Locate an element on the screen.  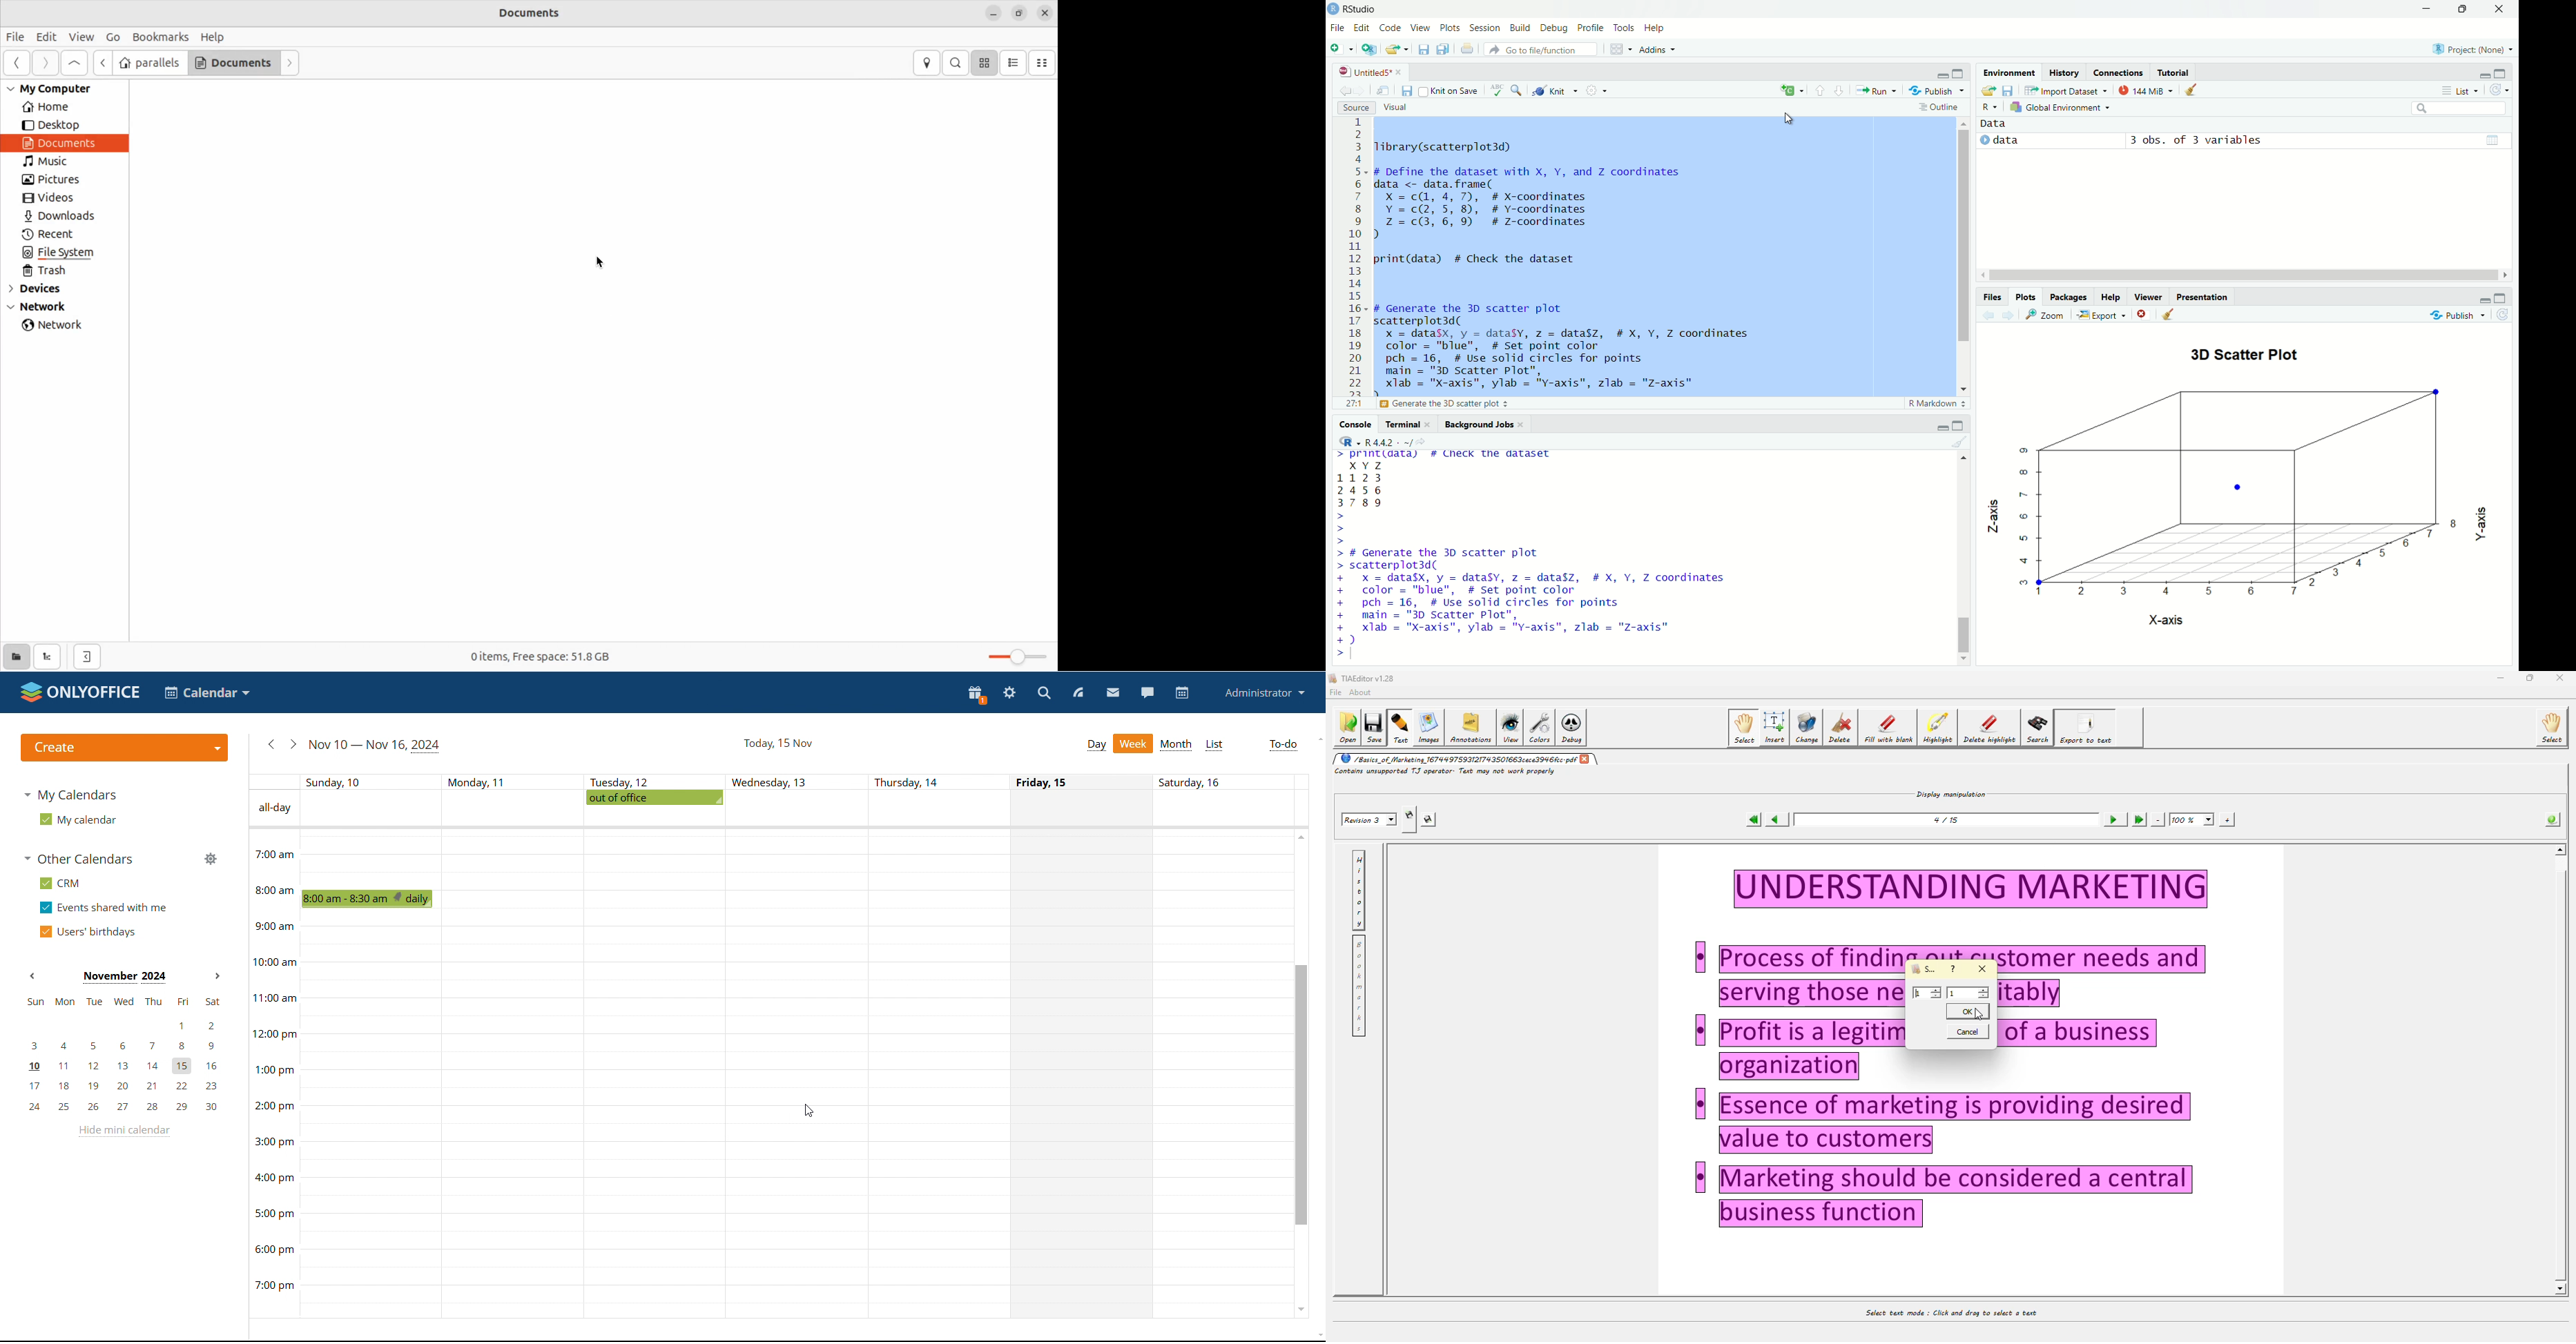
orint(data) # Check the dataset is located at coordinates (1476, 260).